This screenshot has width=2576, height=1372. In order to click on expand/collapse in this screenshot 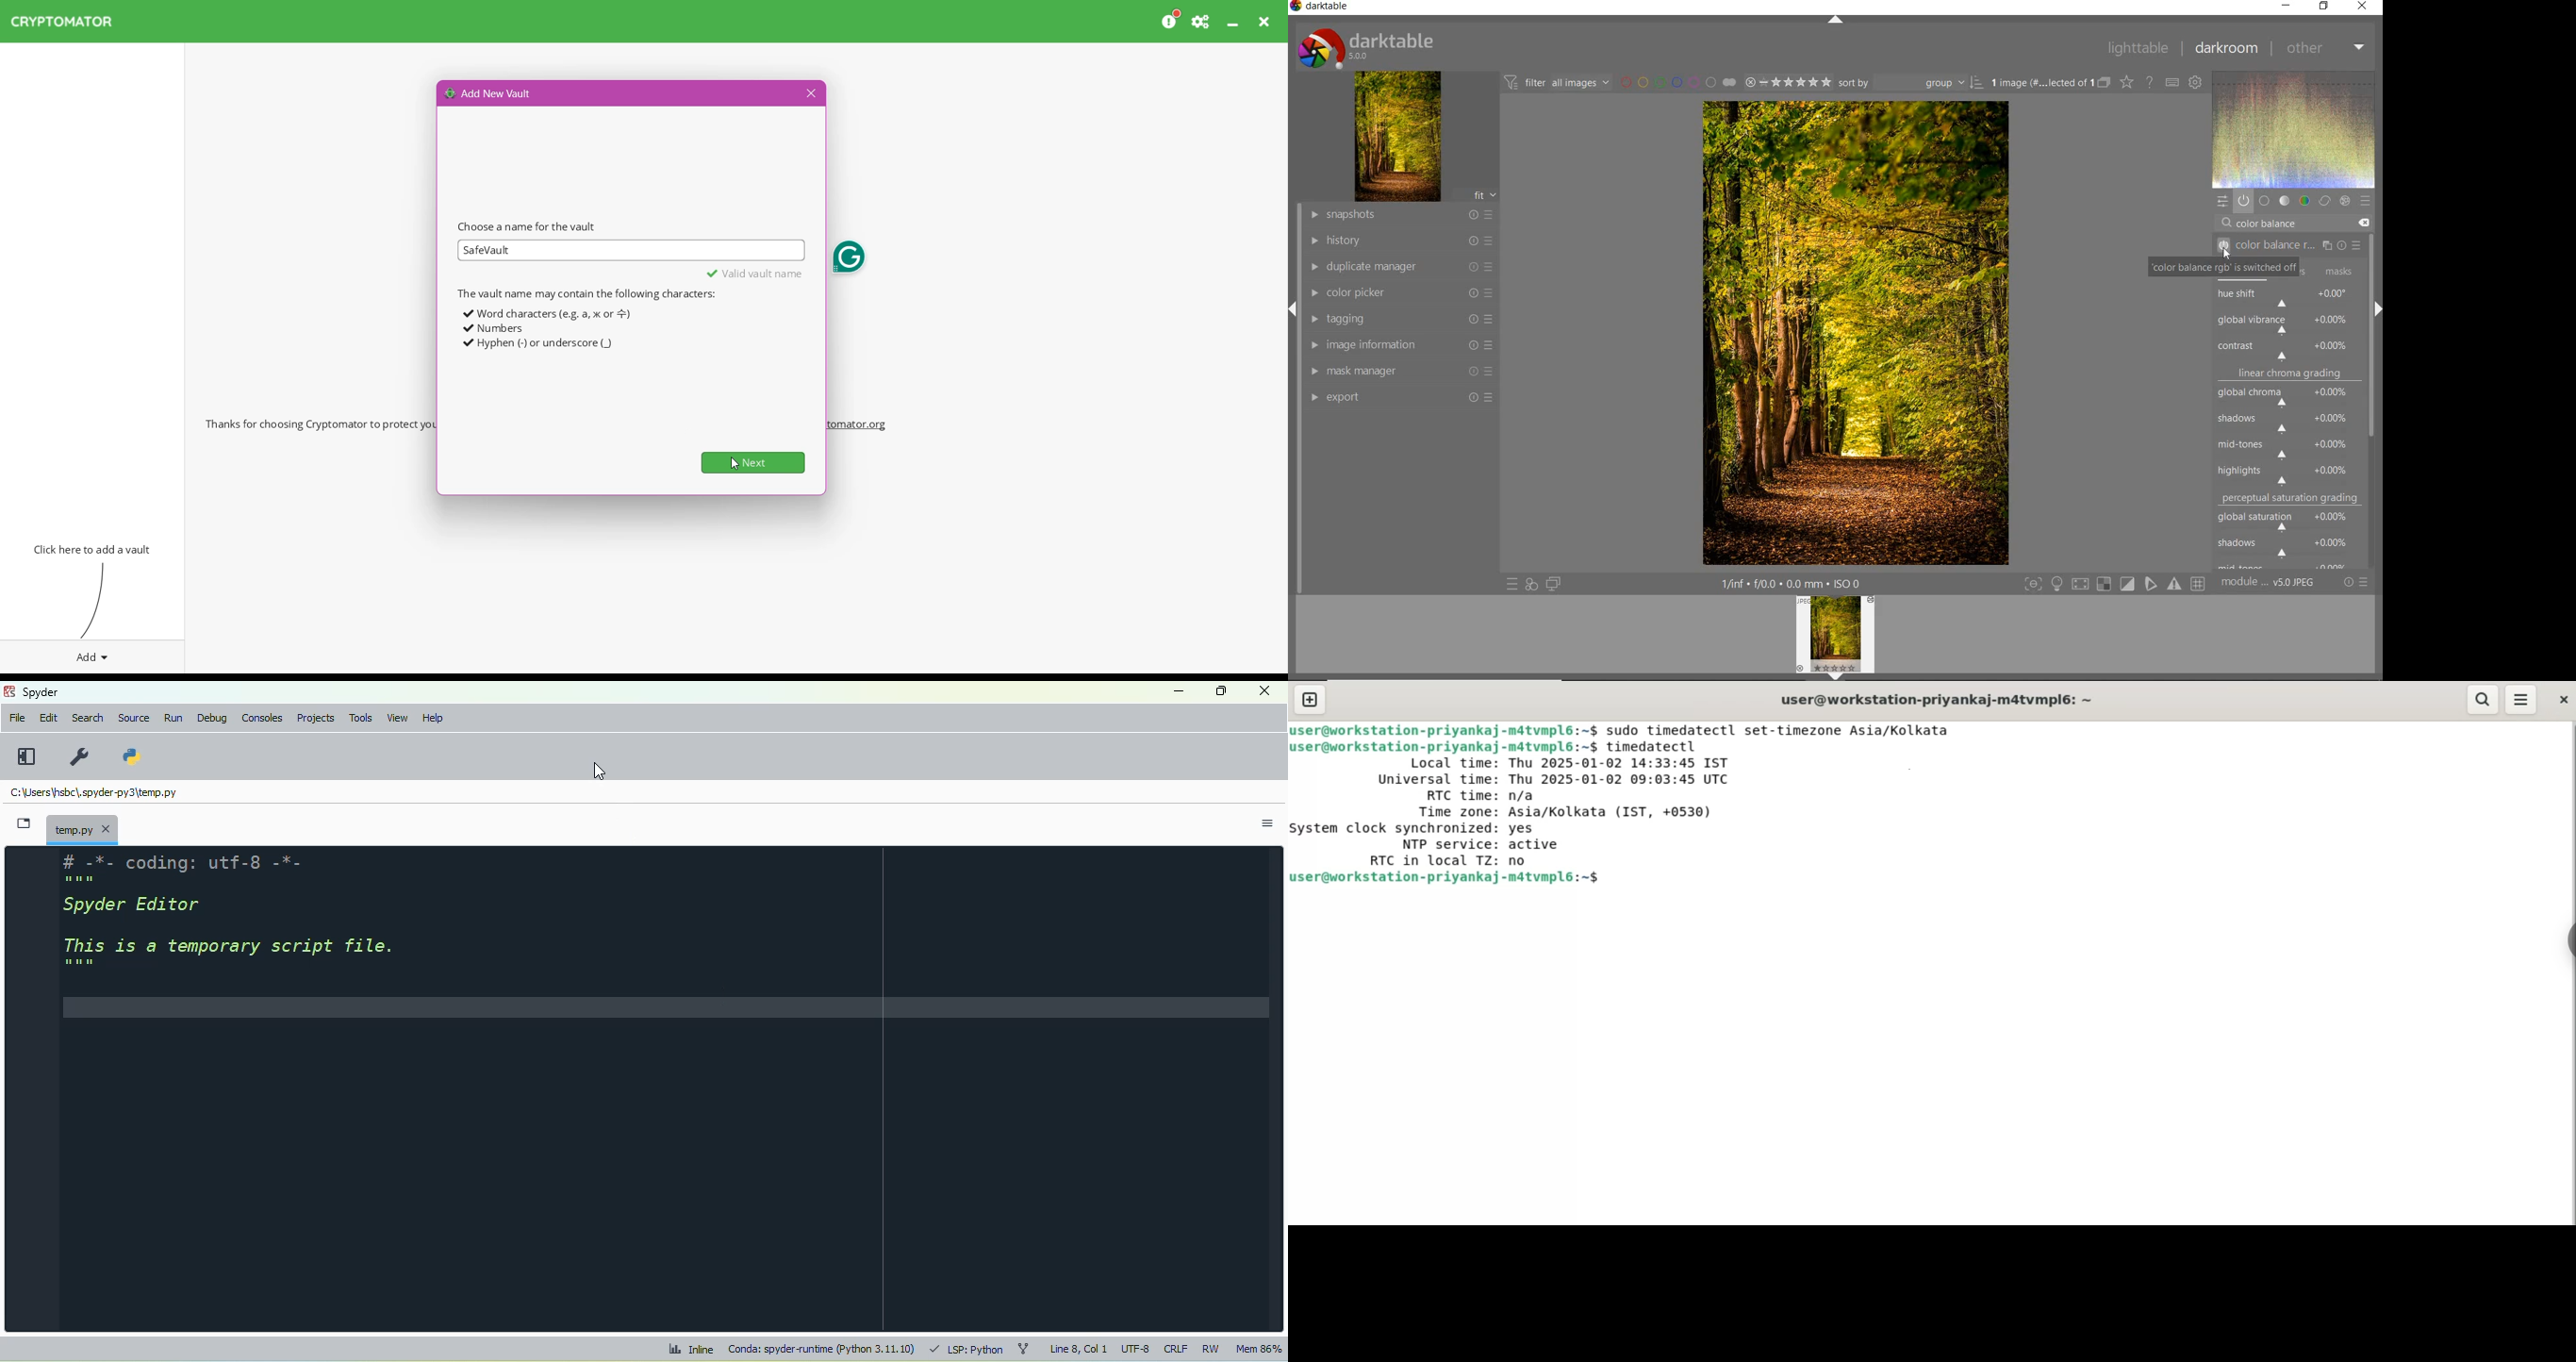, I will do `click(2375, 309)`.